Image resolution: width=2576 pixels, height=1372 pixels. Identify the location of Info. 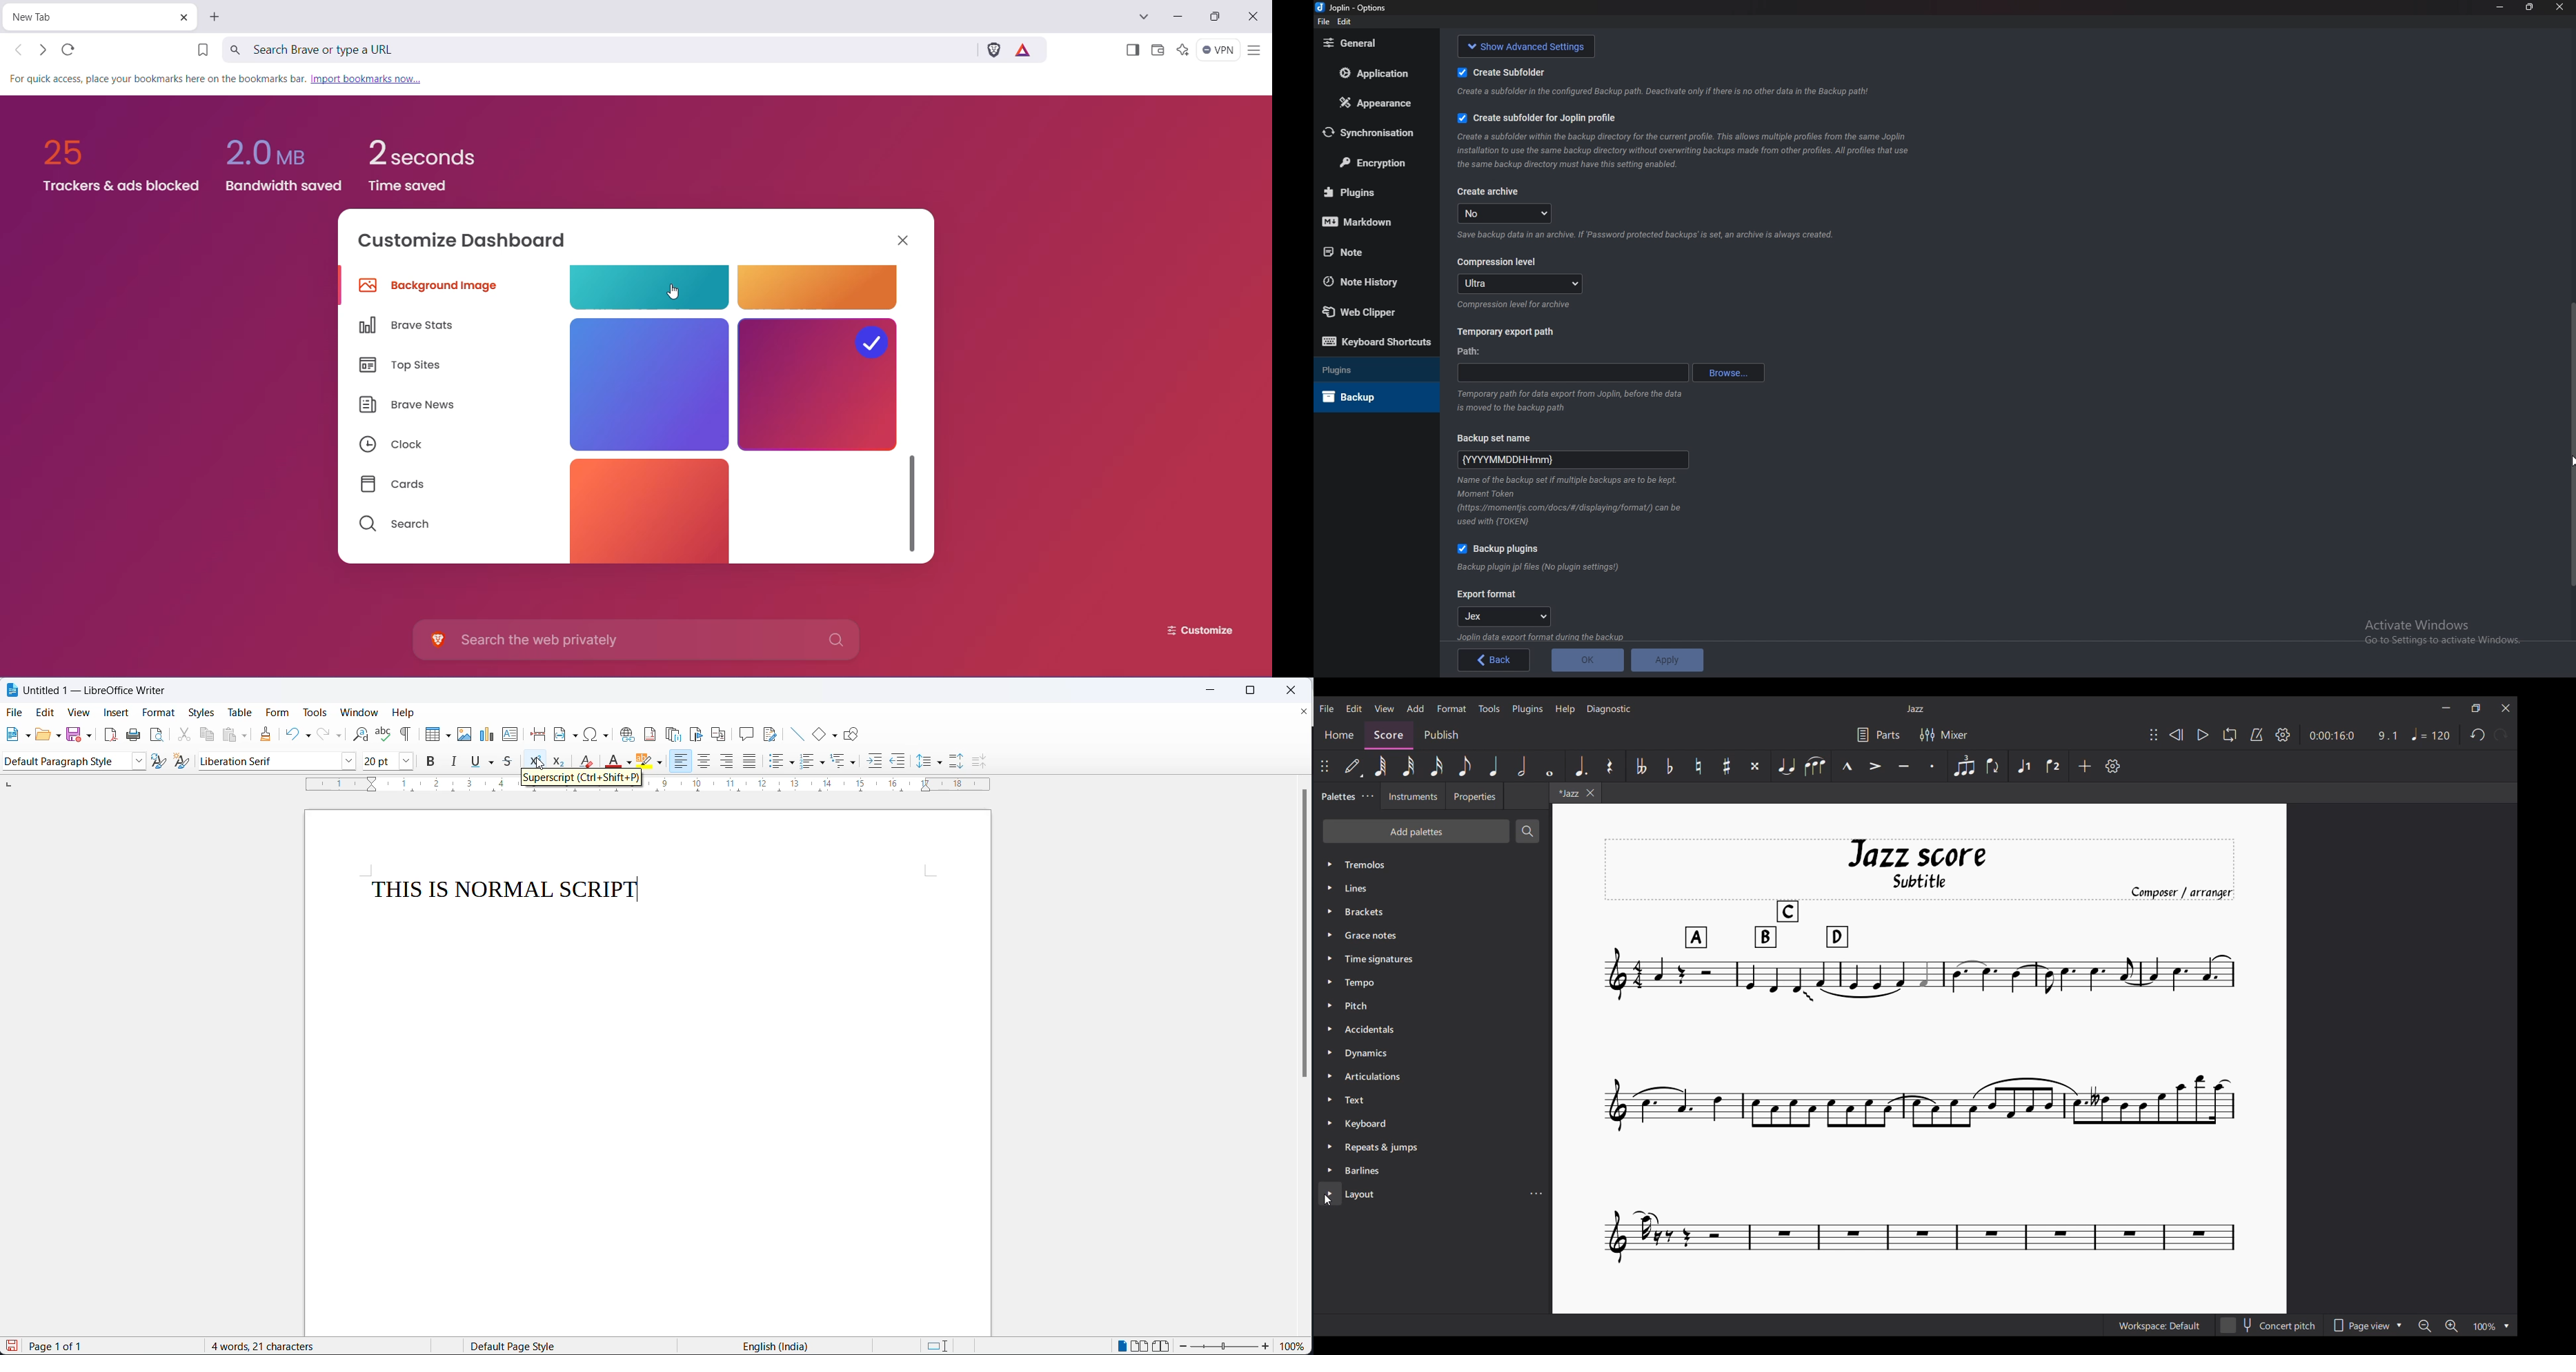
(1576, 485).